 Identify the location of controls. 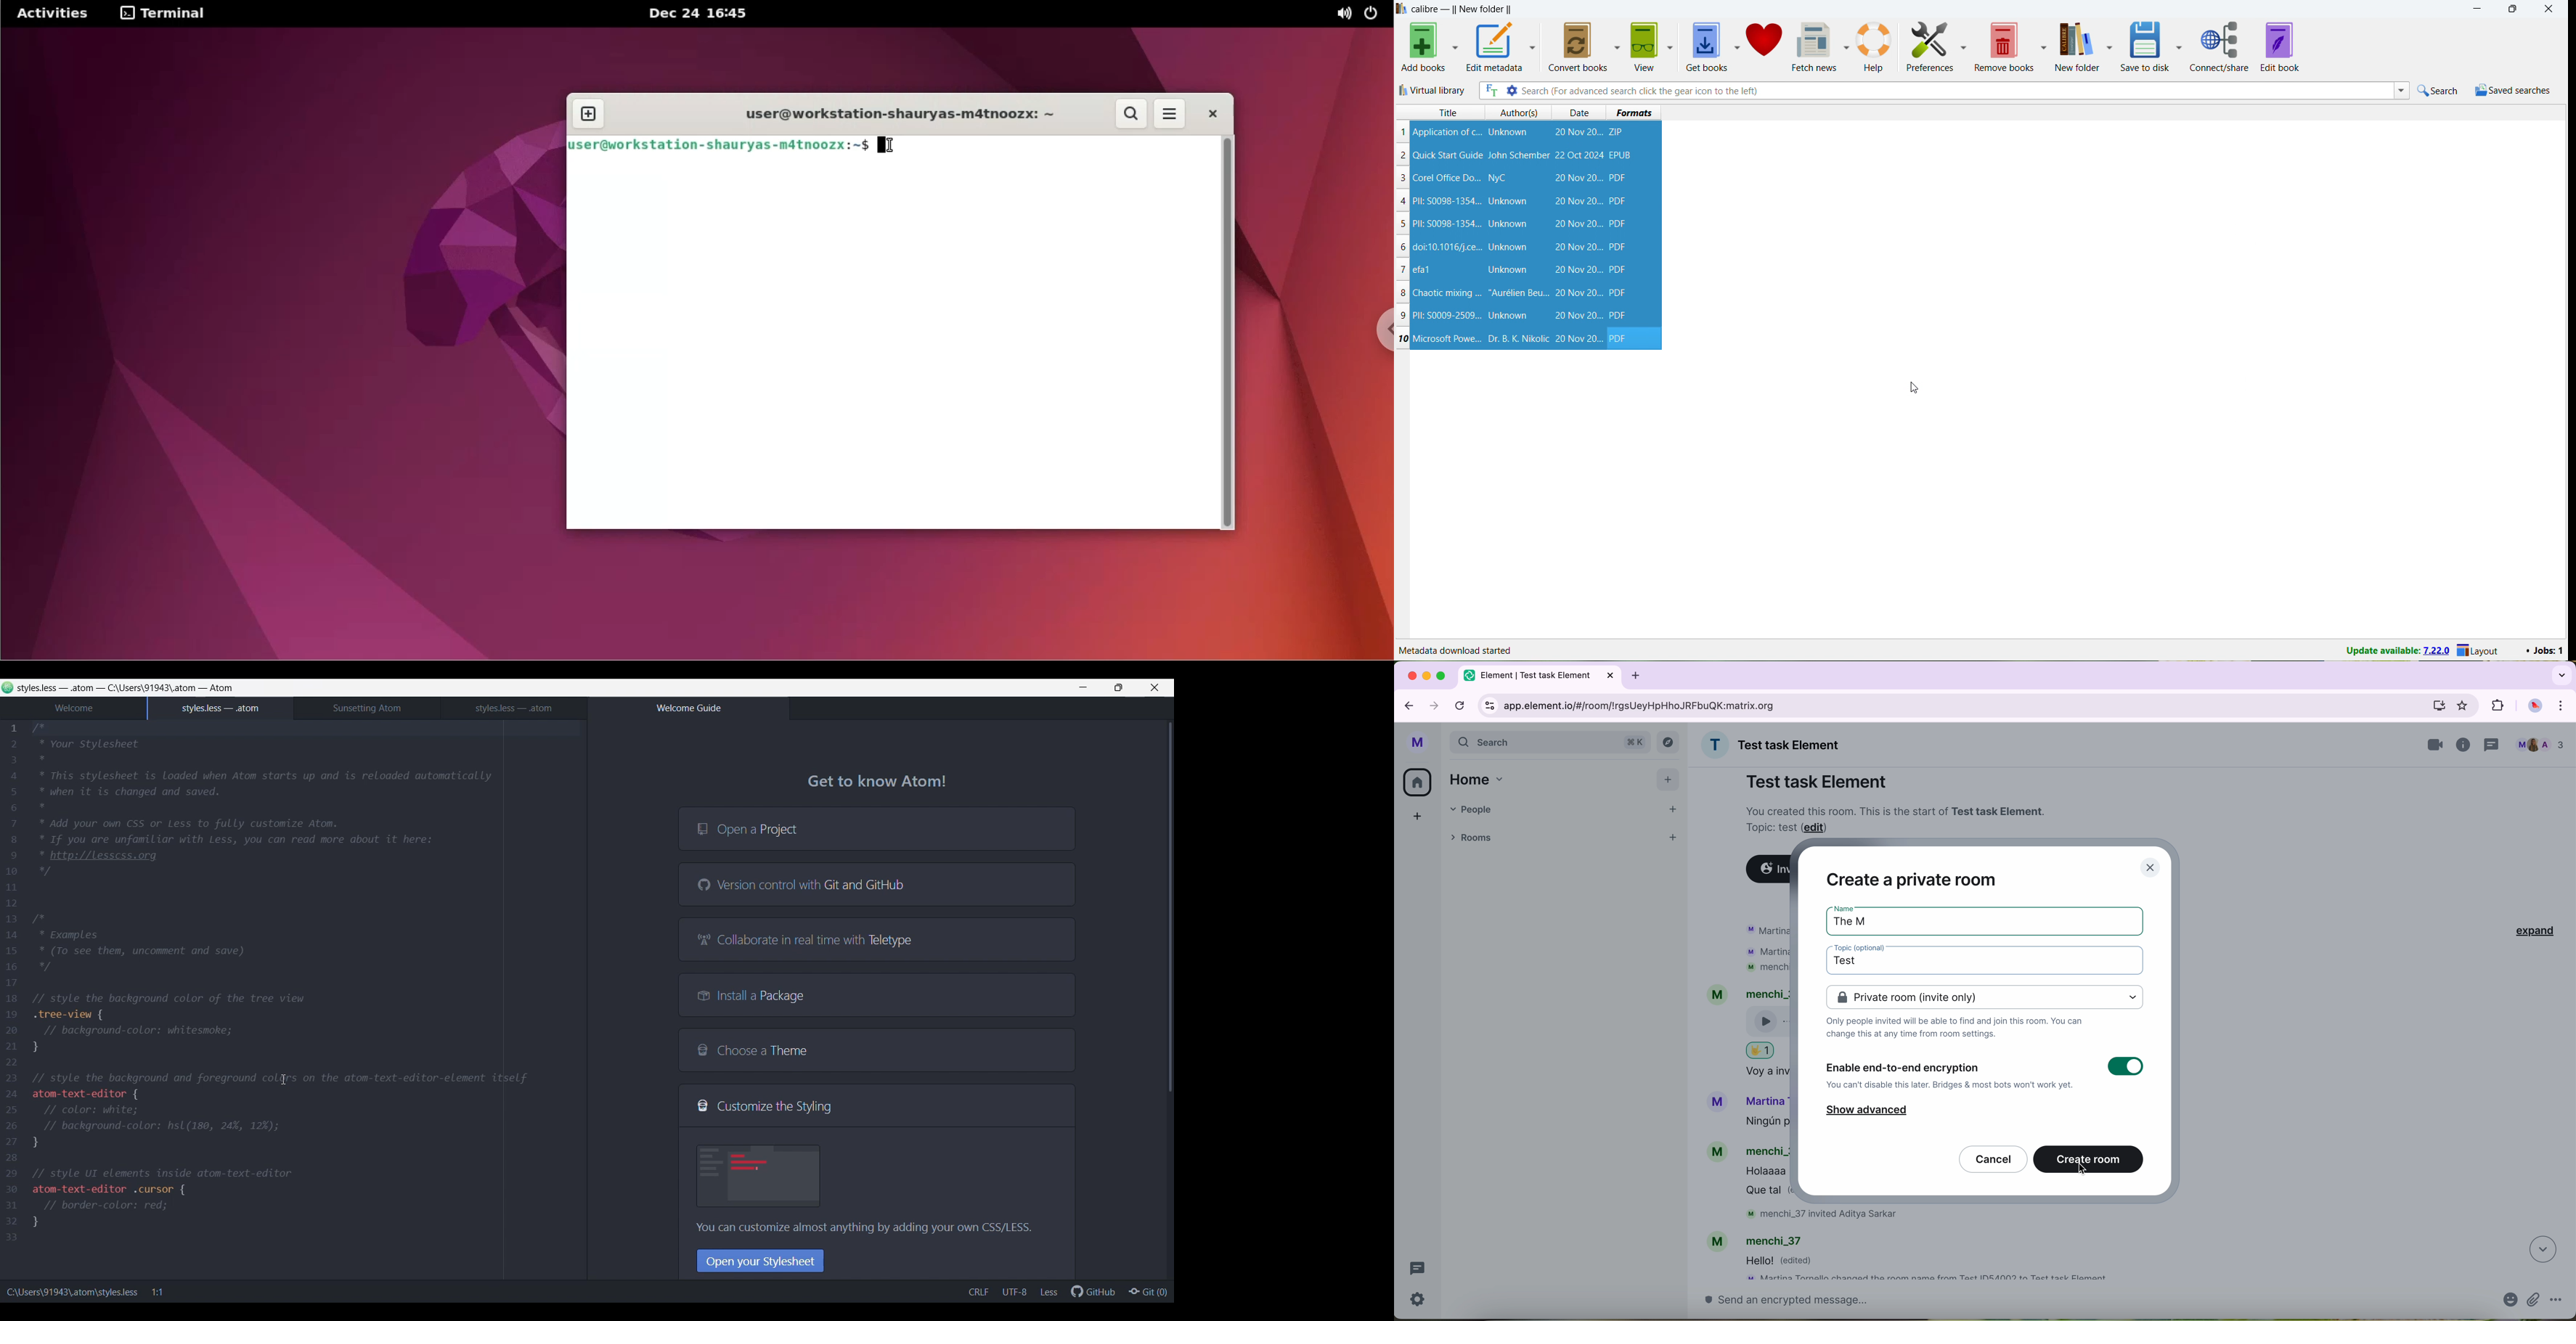
(1490, 707).